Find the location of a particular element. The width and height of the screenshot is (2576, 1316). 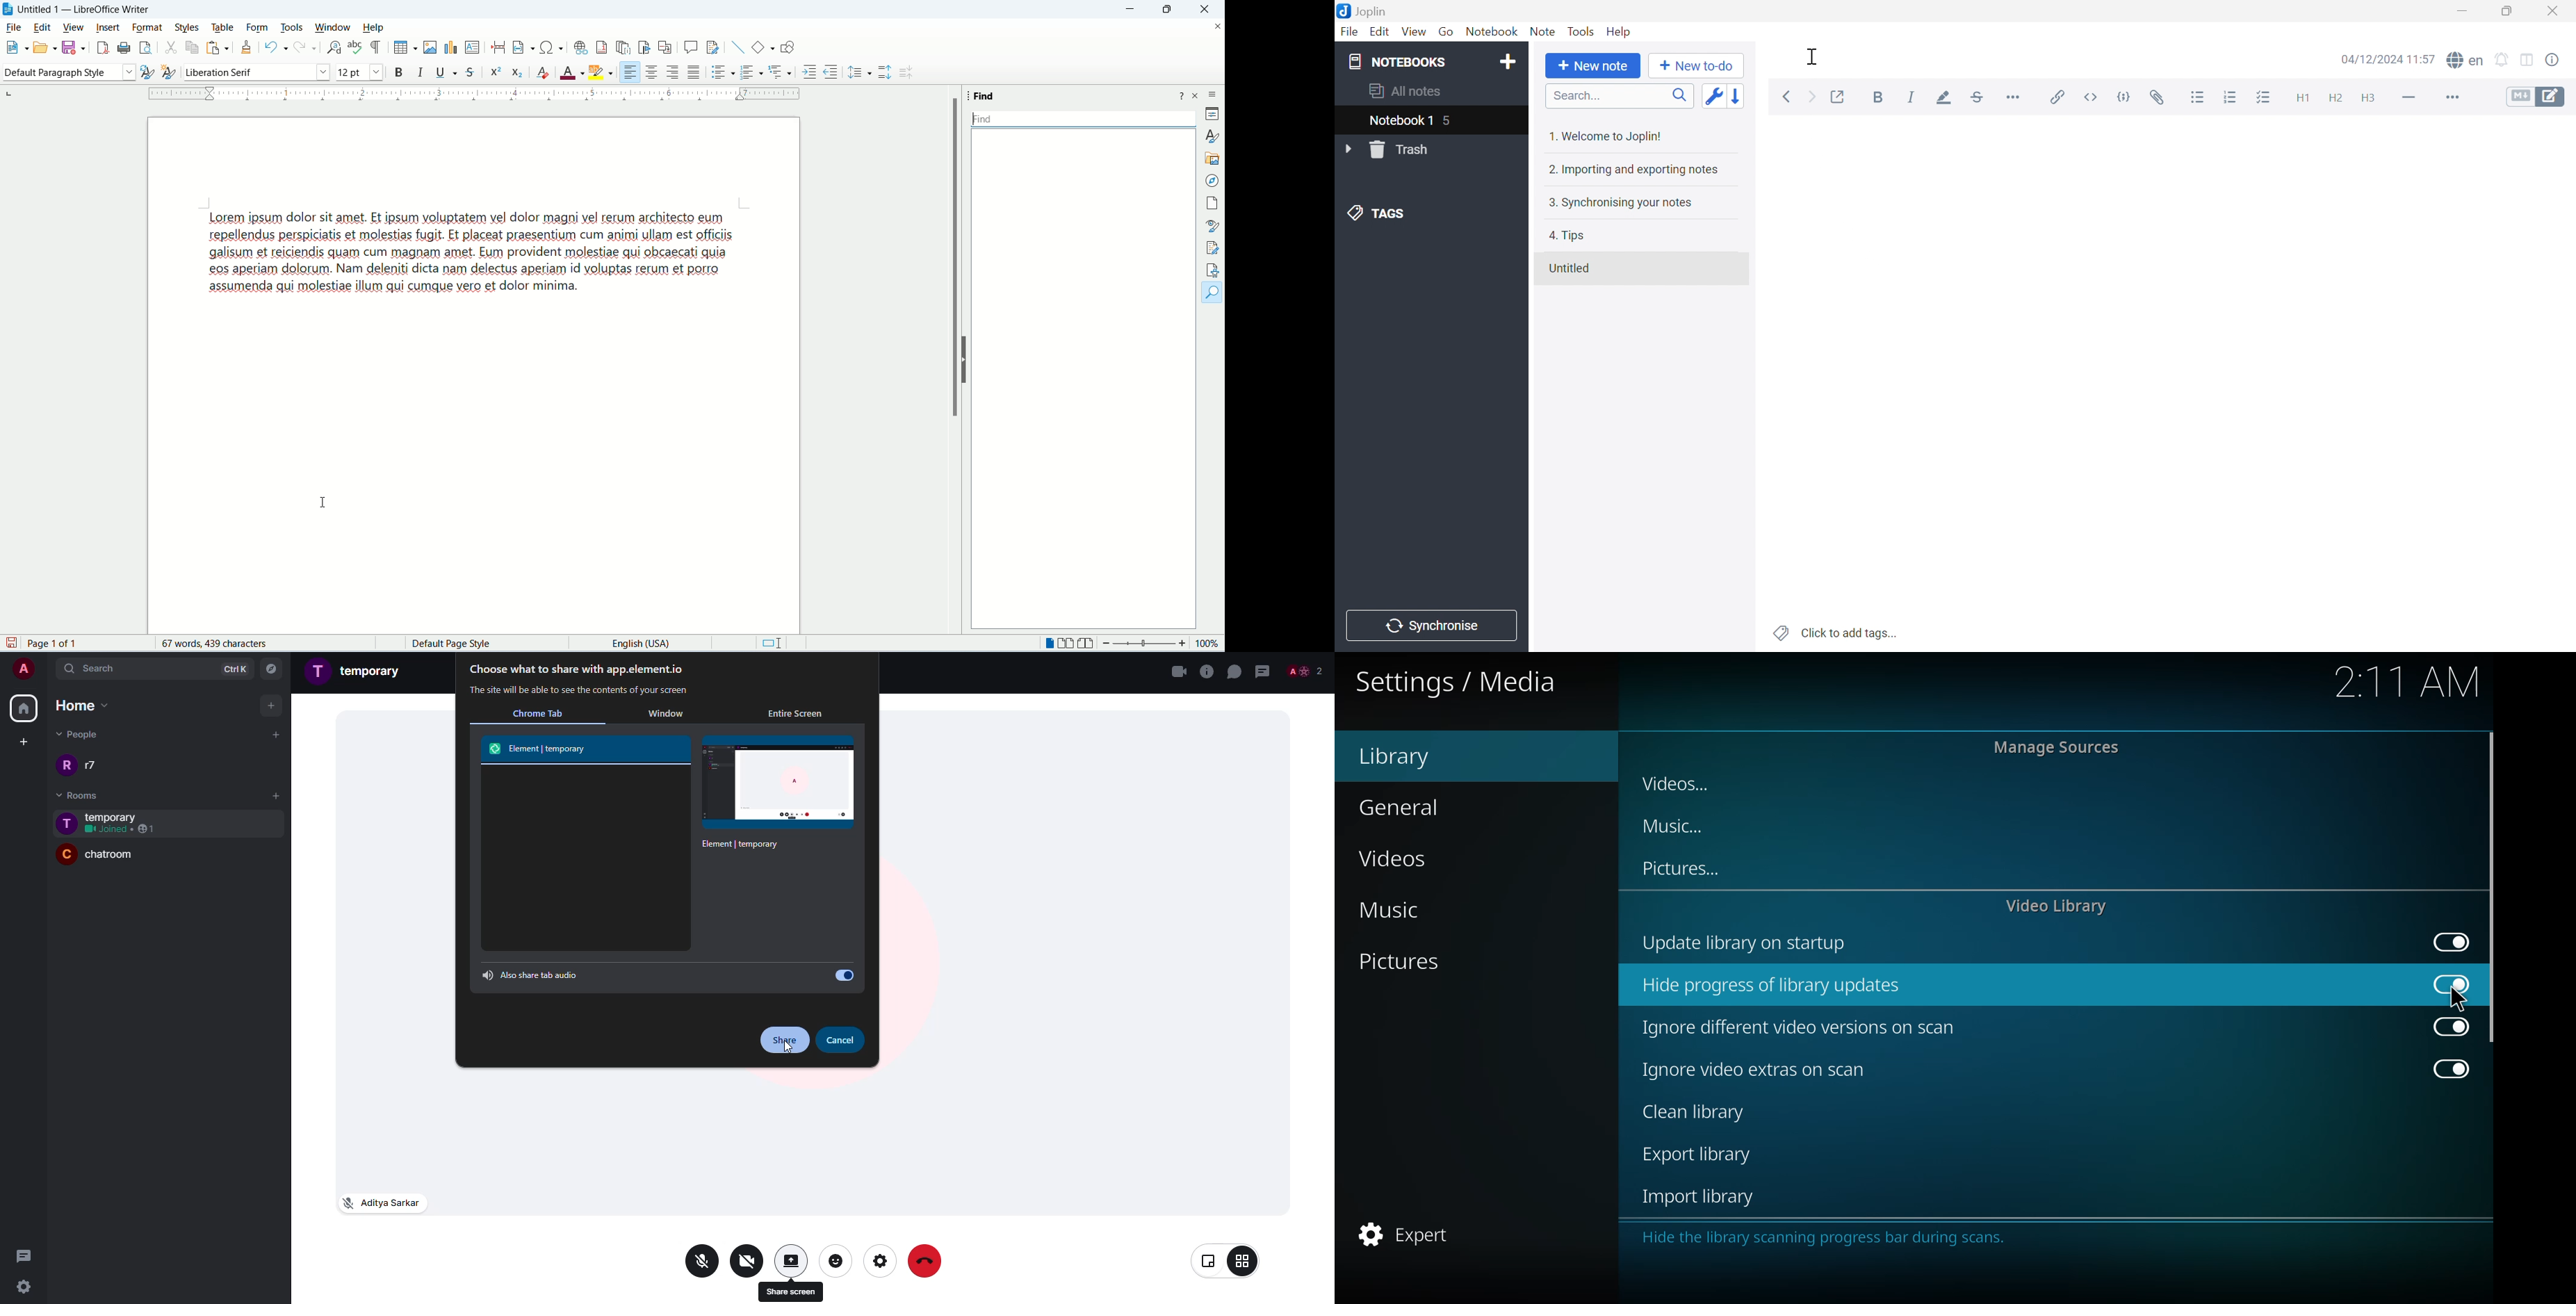

insert cross-referencing is located at coordinates (667, 48).